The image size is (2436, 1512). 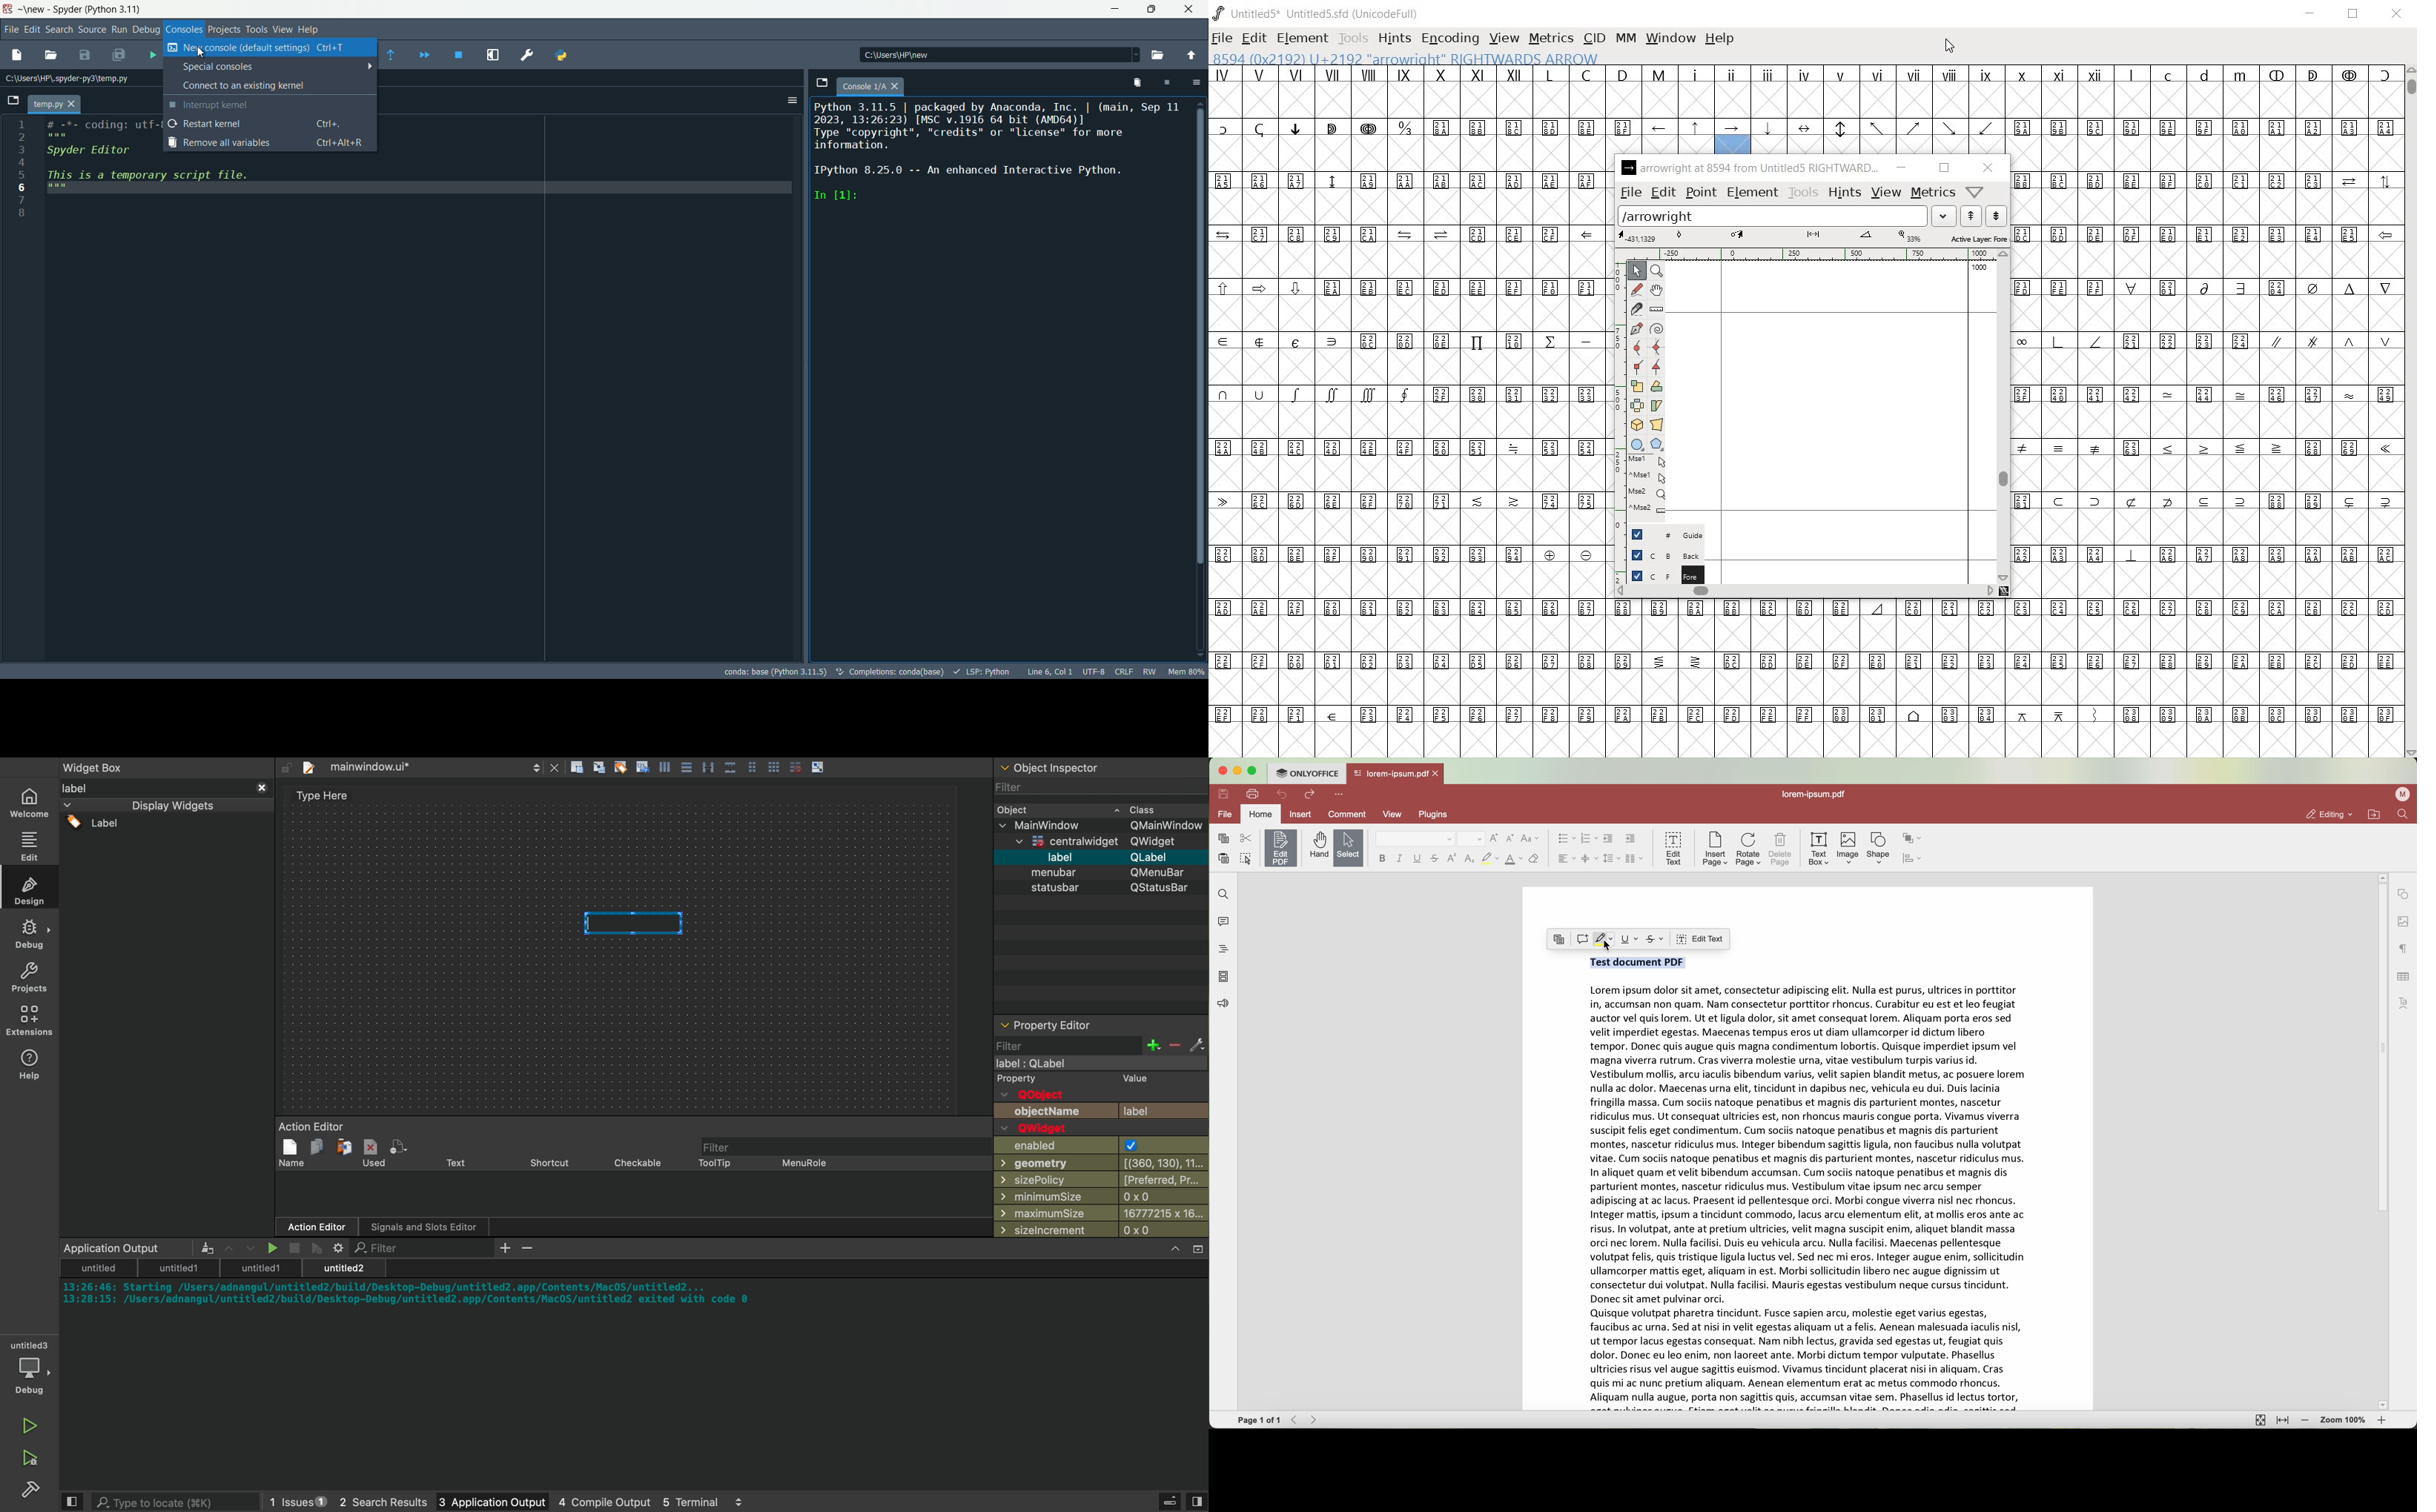 What do you see at coordinates (2402, 794) in the screenshot?
I see `profile` at bounding box center [2402, 794].